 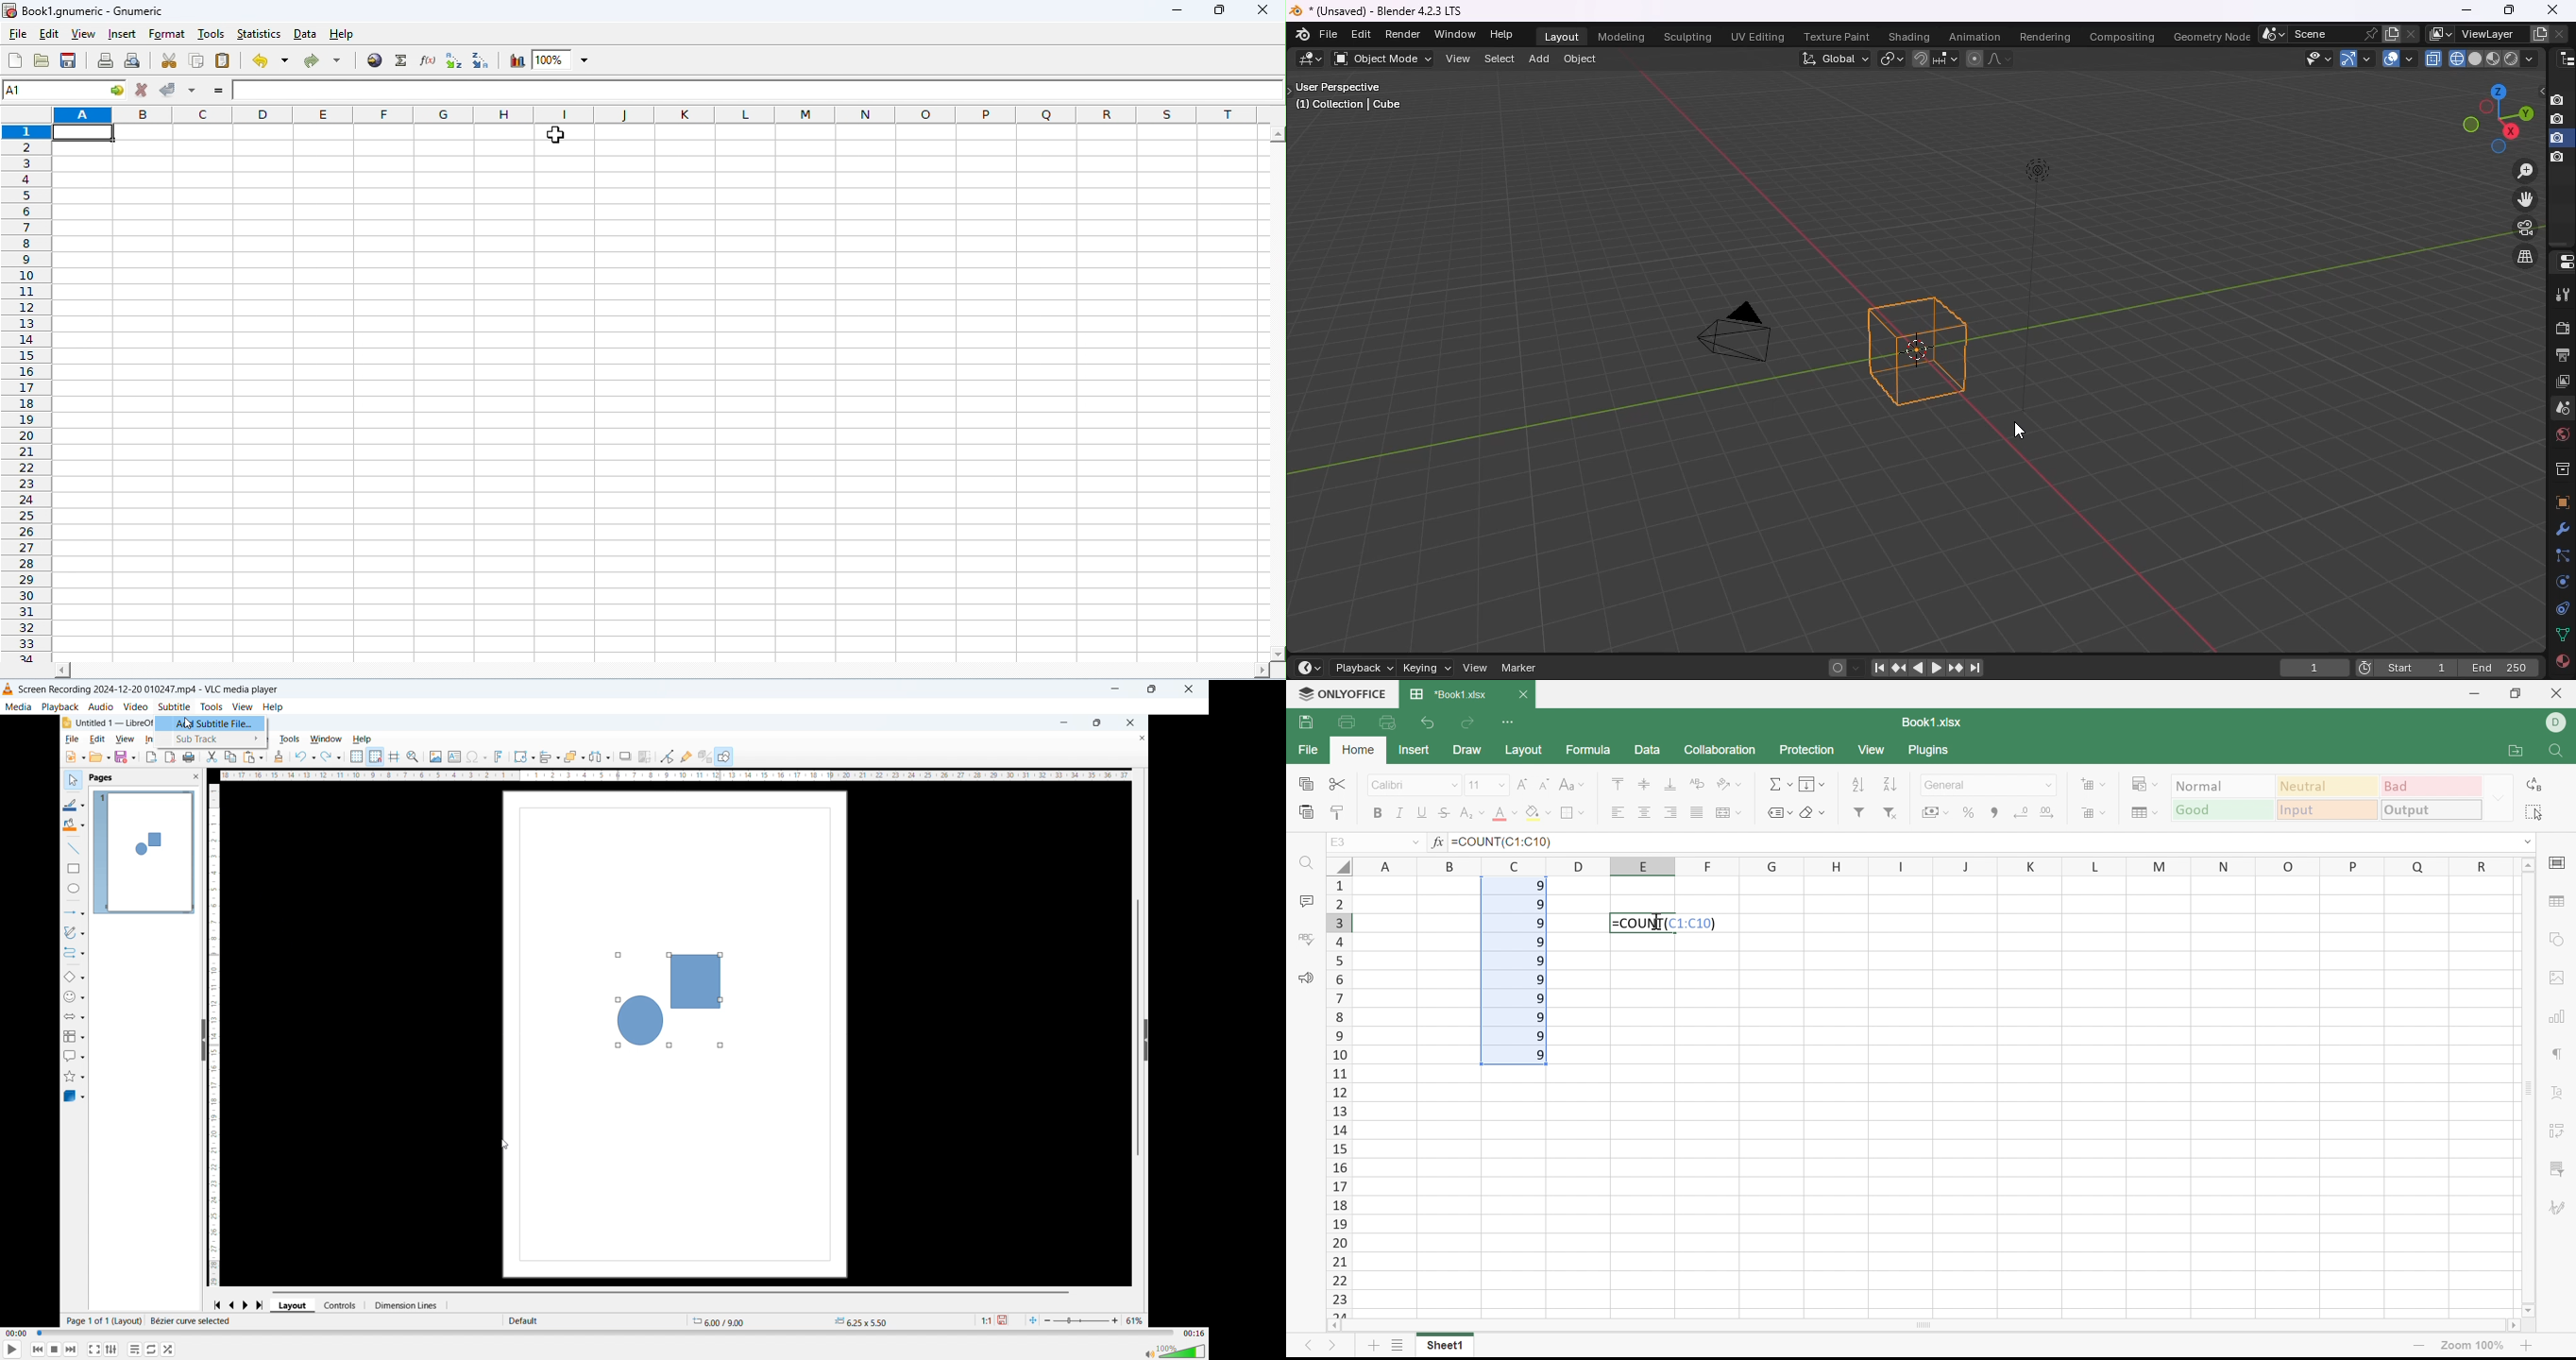 I want to click on first page, so click(x=217, y=1303).